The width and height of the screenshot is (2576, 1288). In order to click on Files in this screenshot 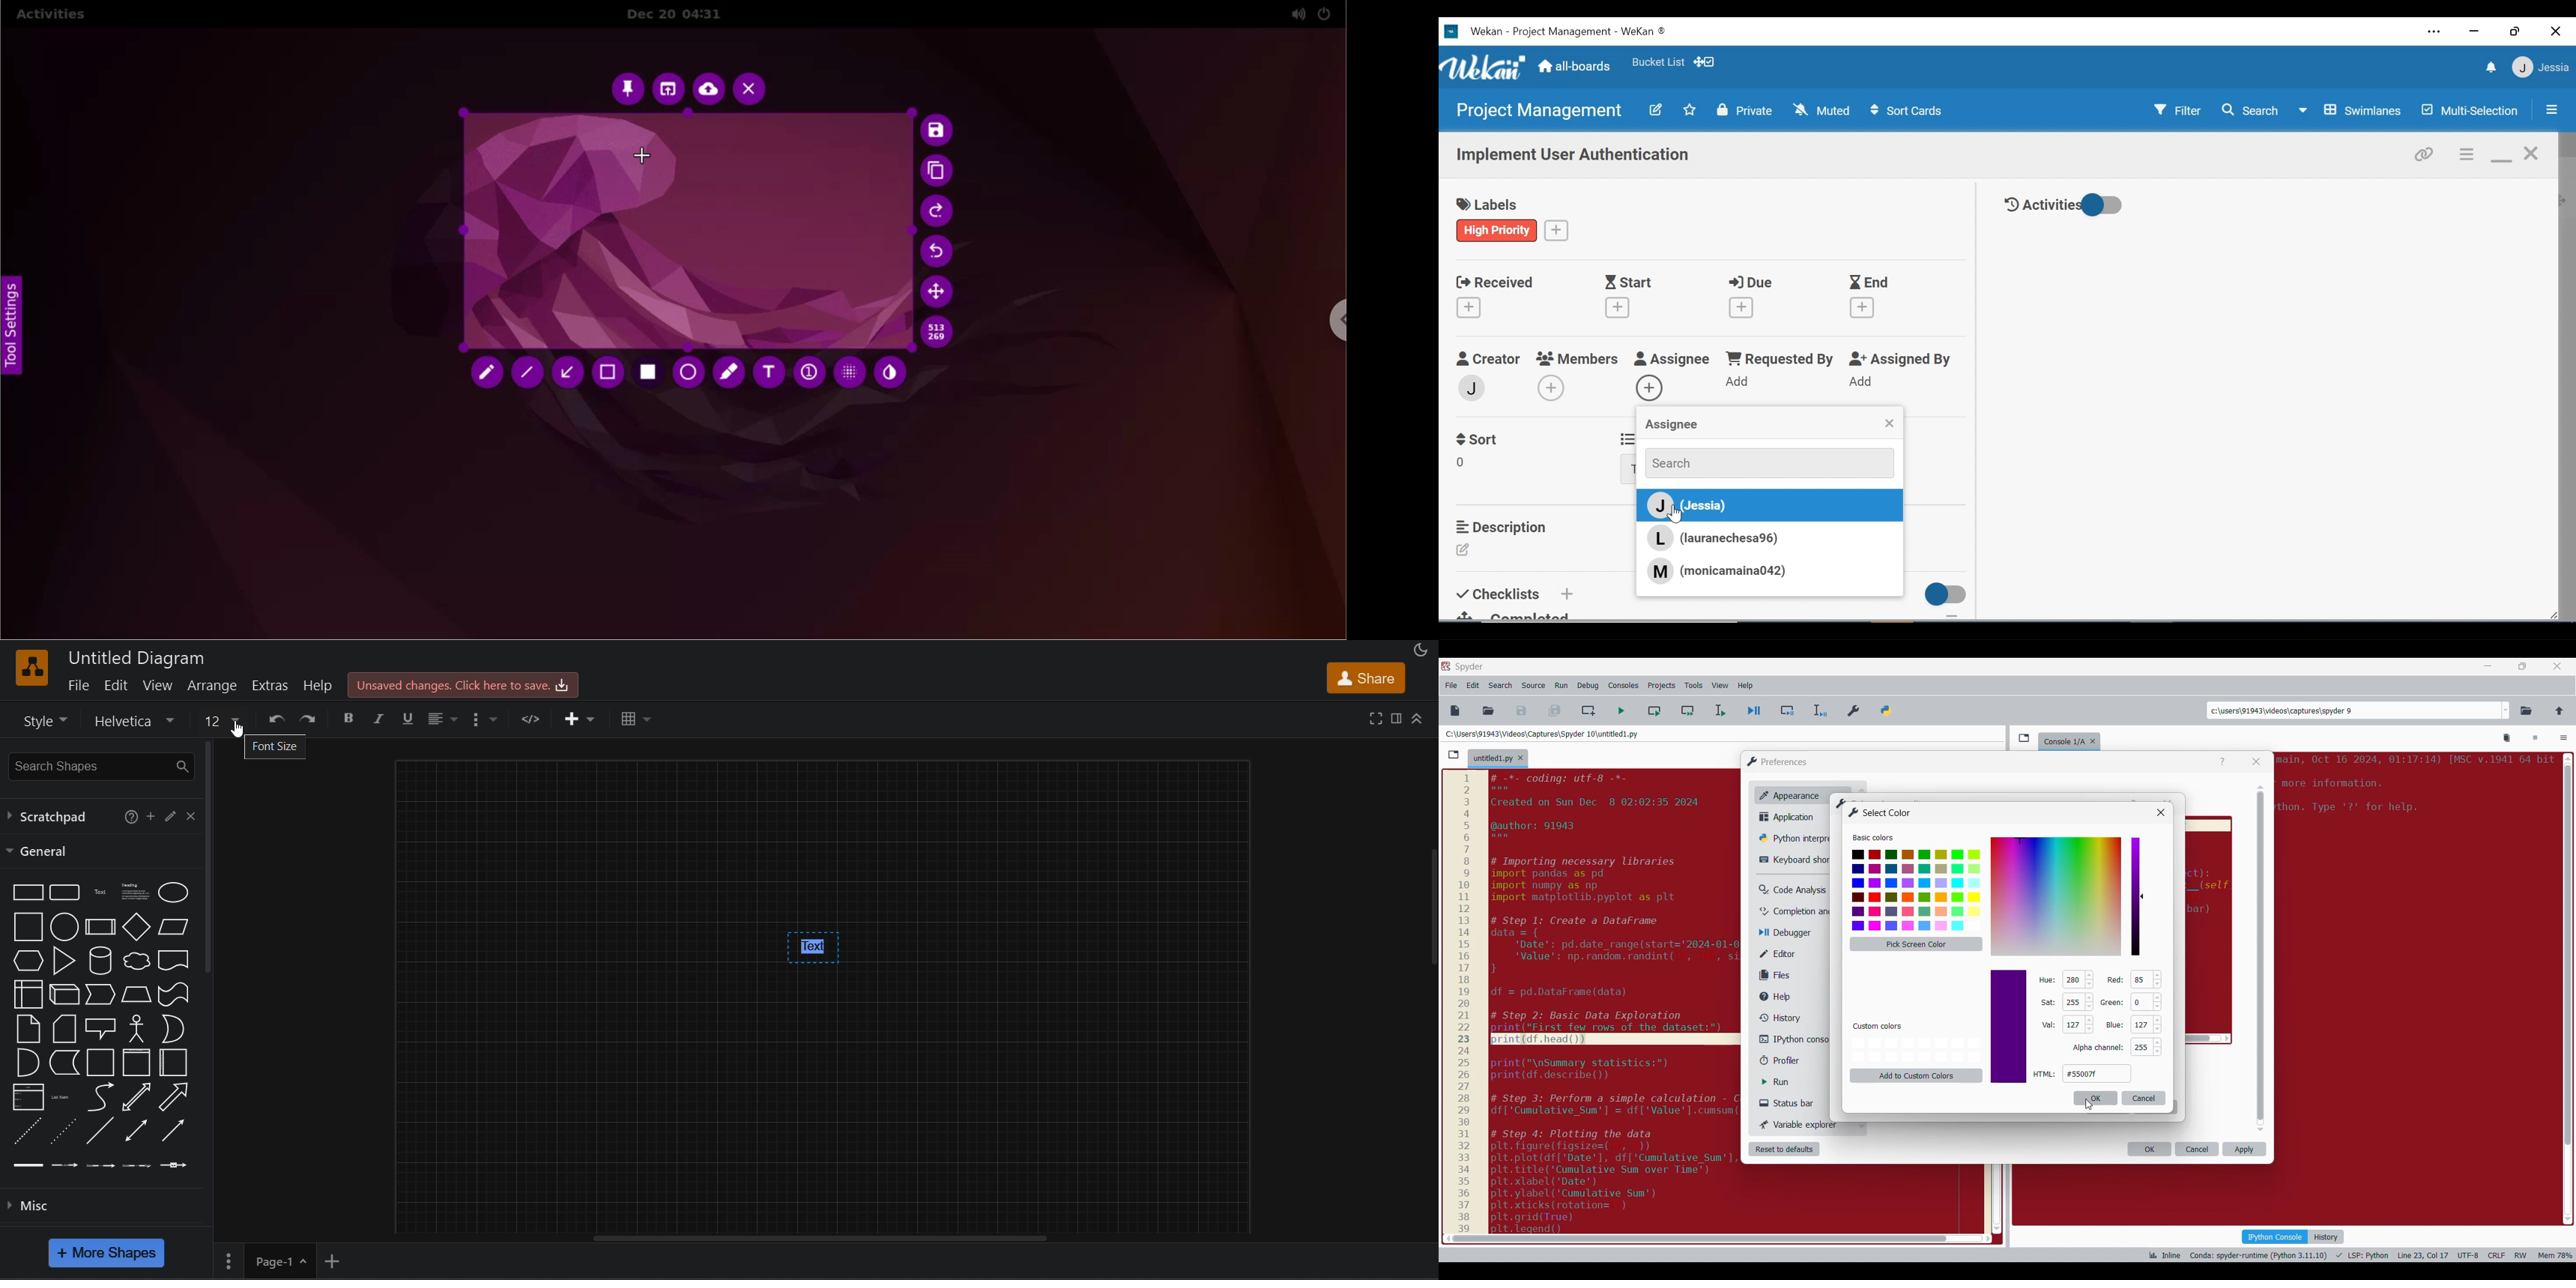, I will do `click(1778, 975)`.